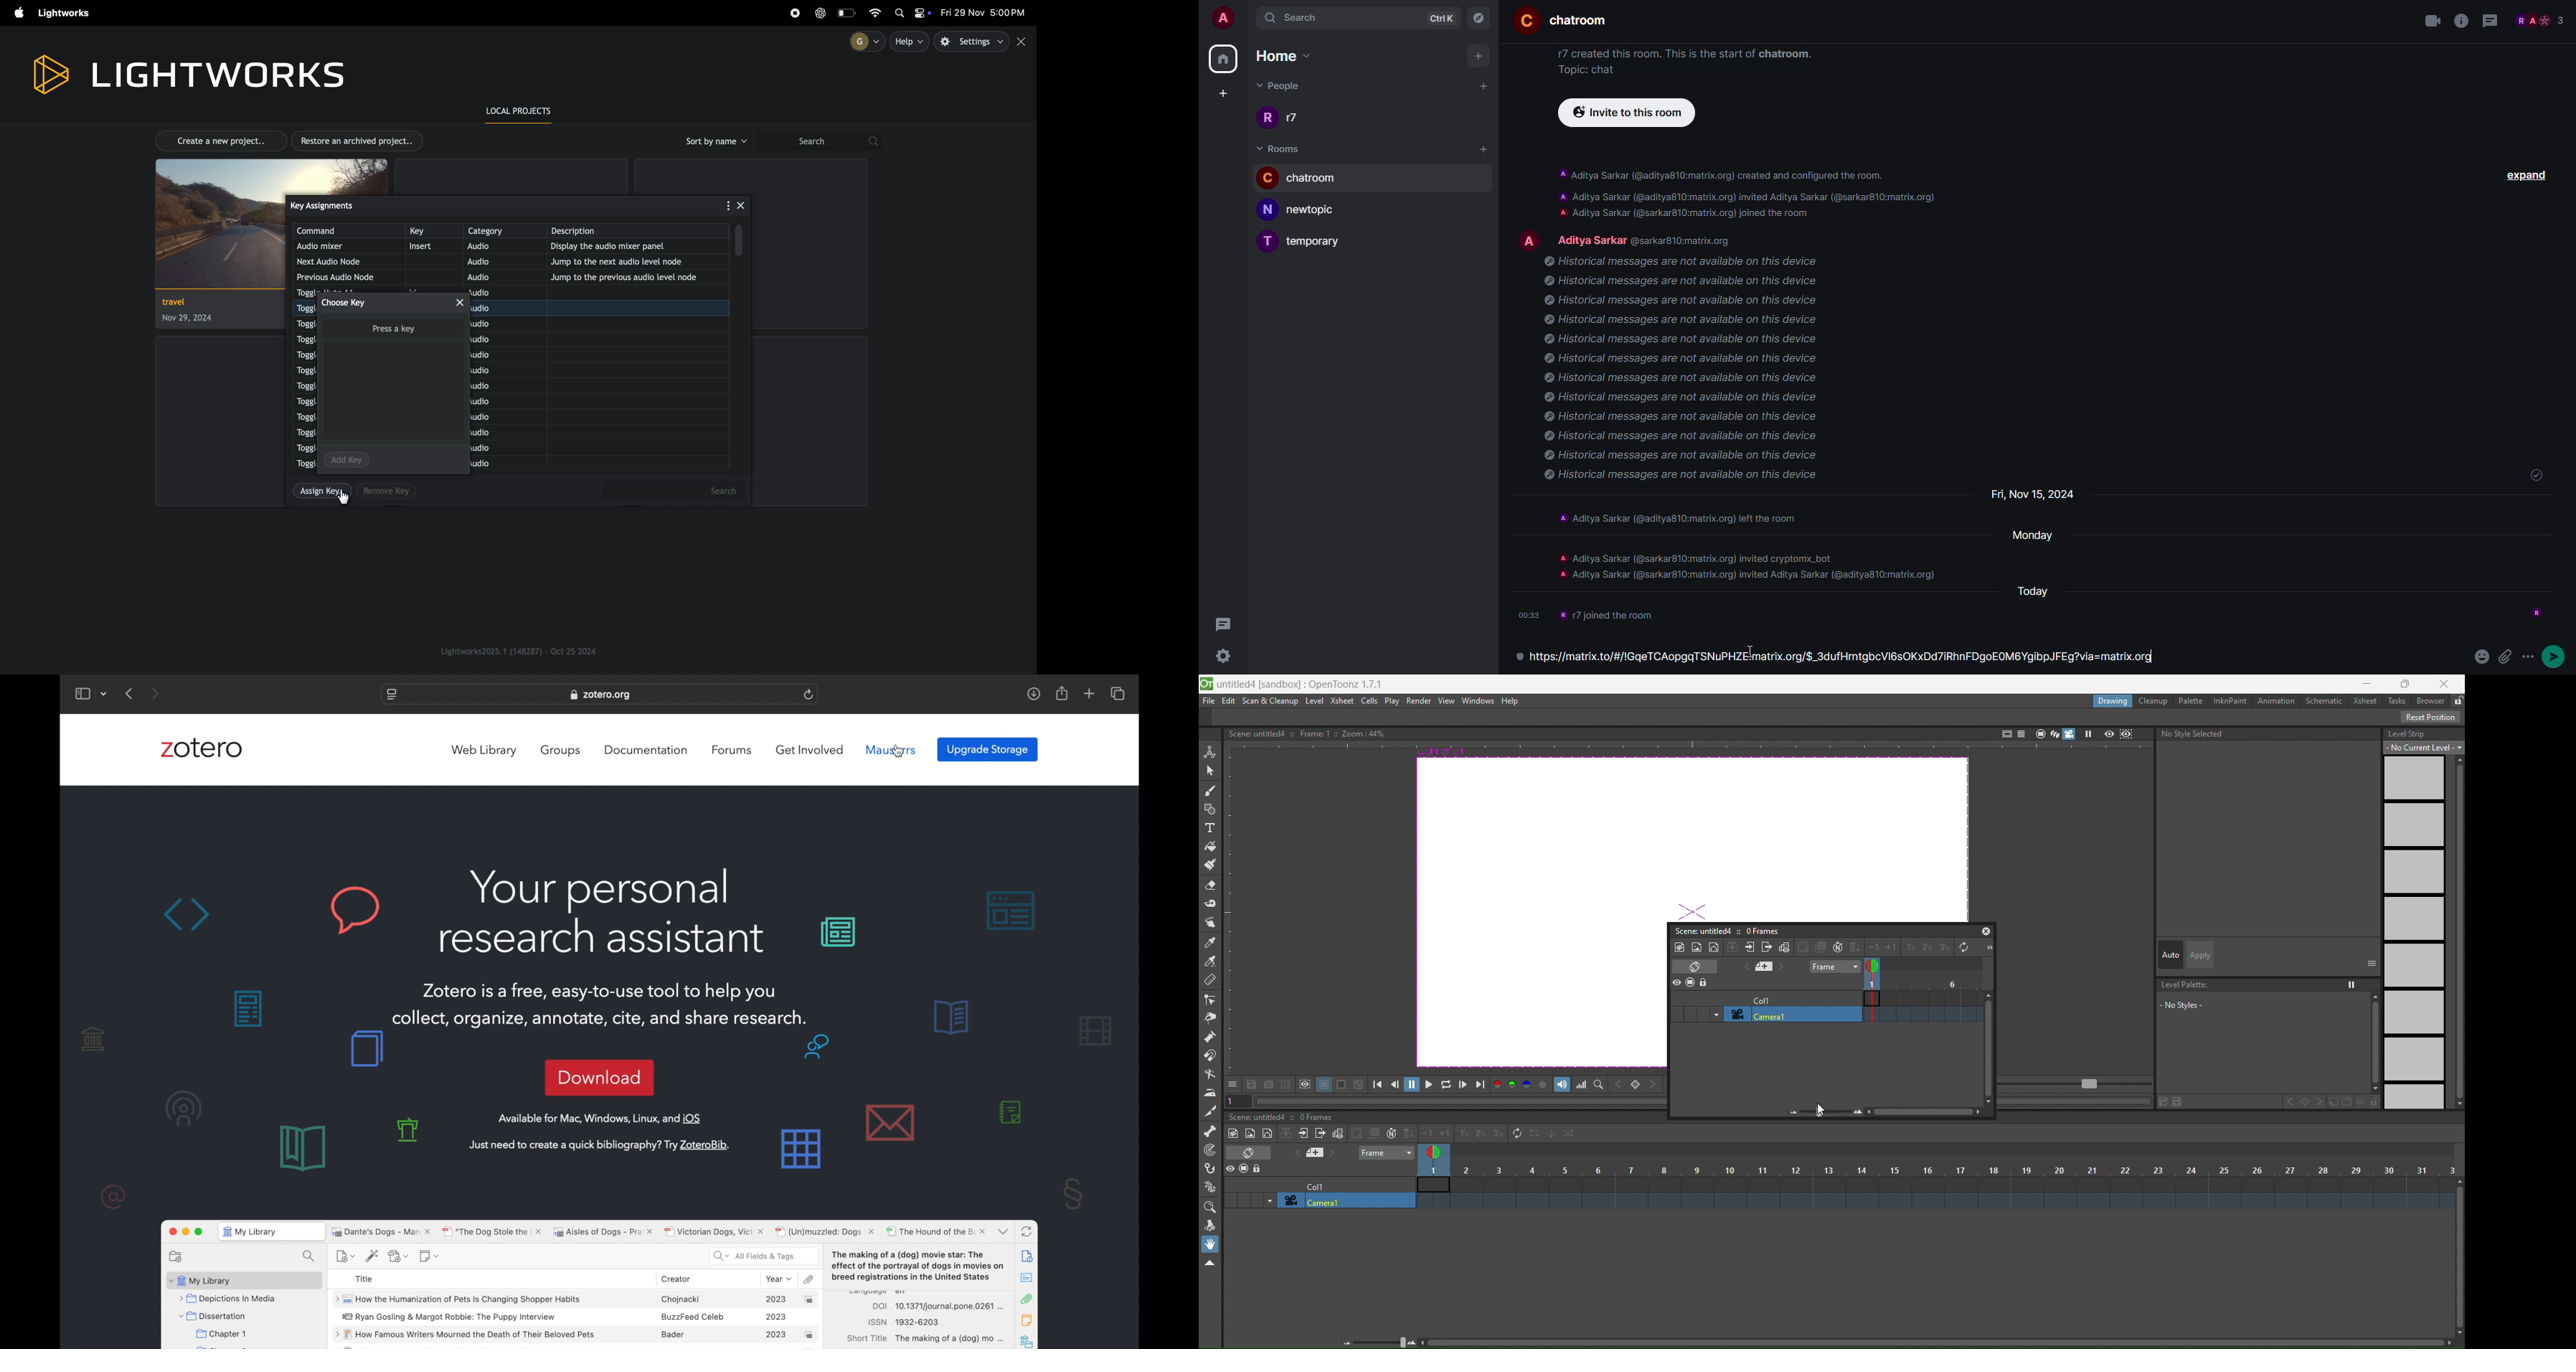 The width and height of the screenshot is (2576, 1372). Describe the element at coordinates (1291, 57) in the screenshot. I see `home` at that location.